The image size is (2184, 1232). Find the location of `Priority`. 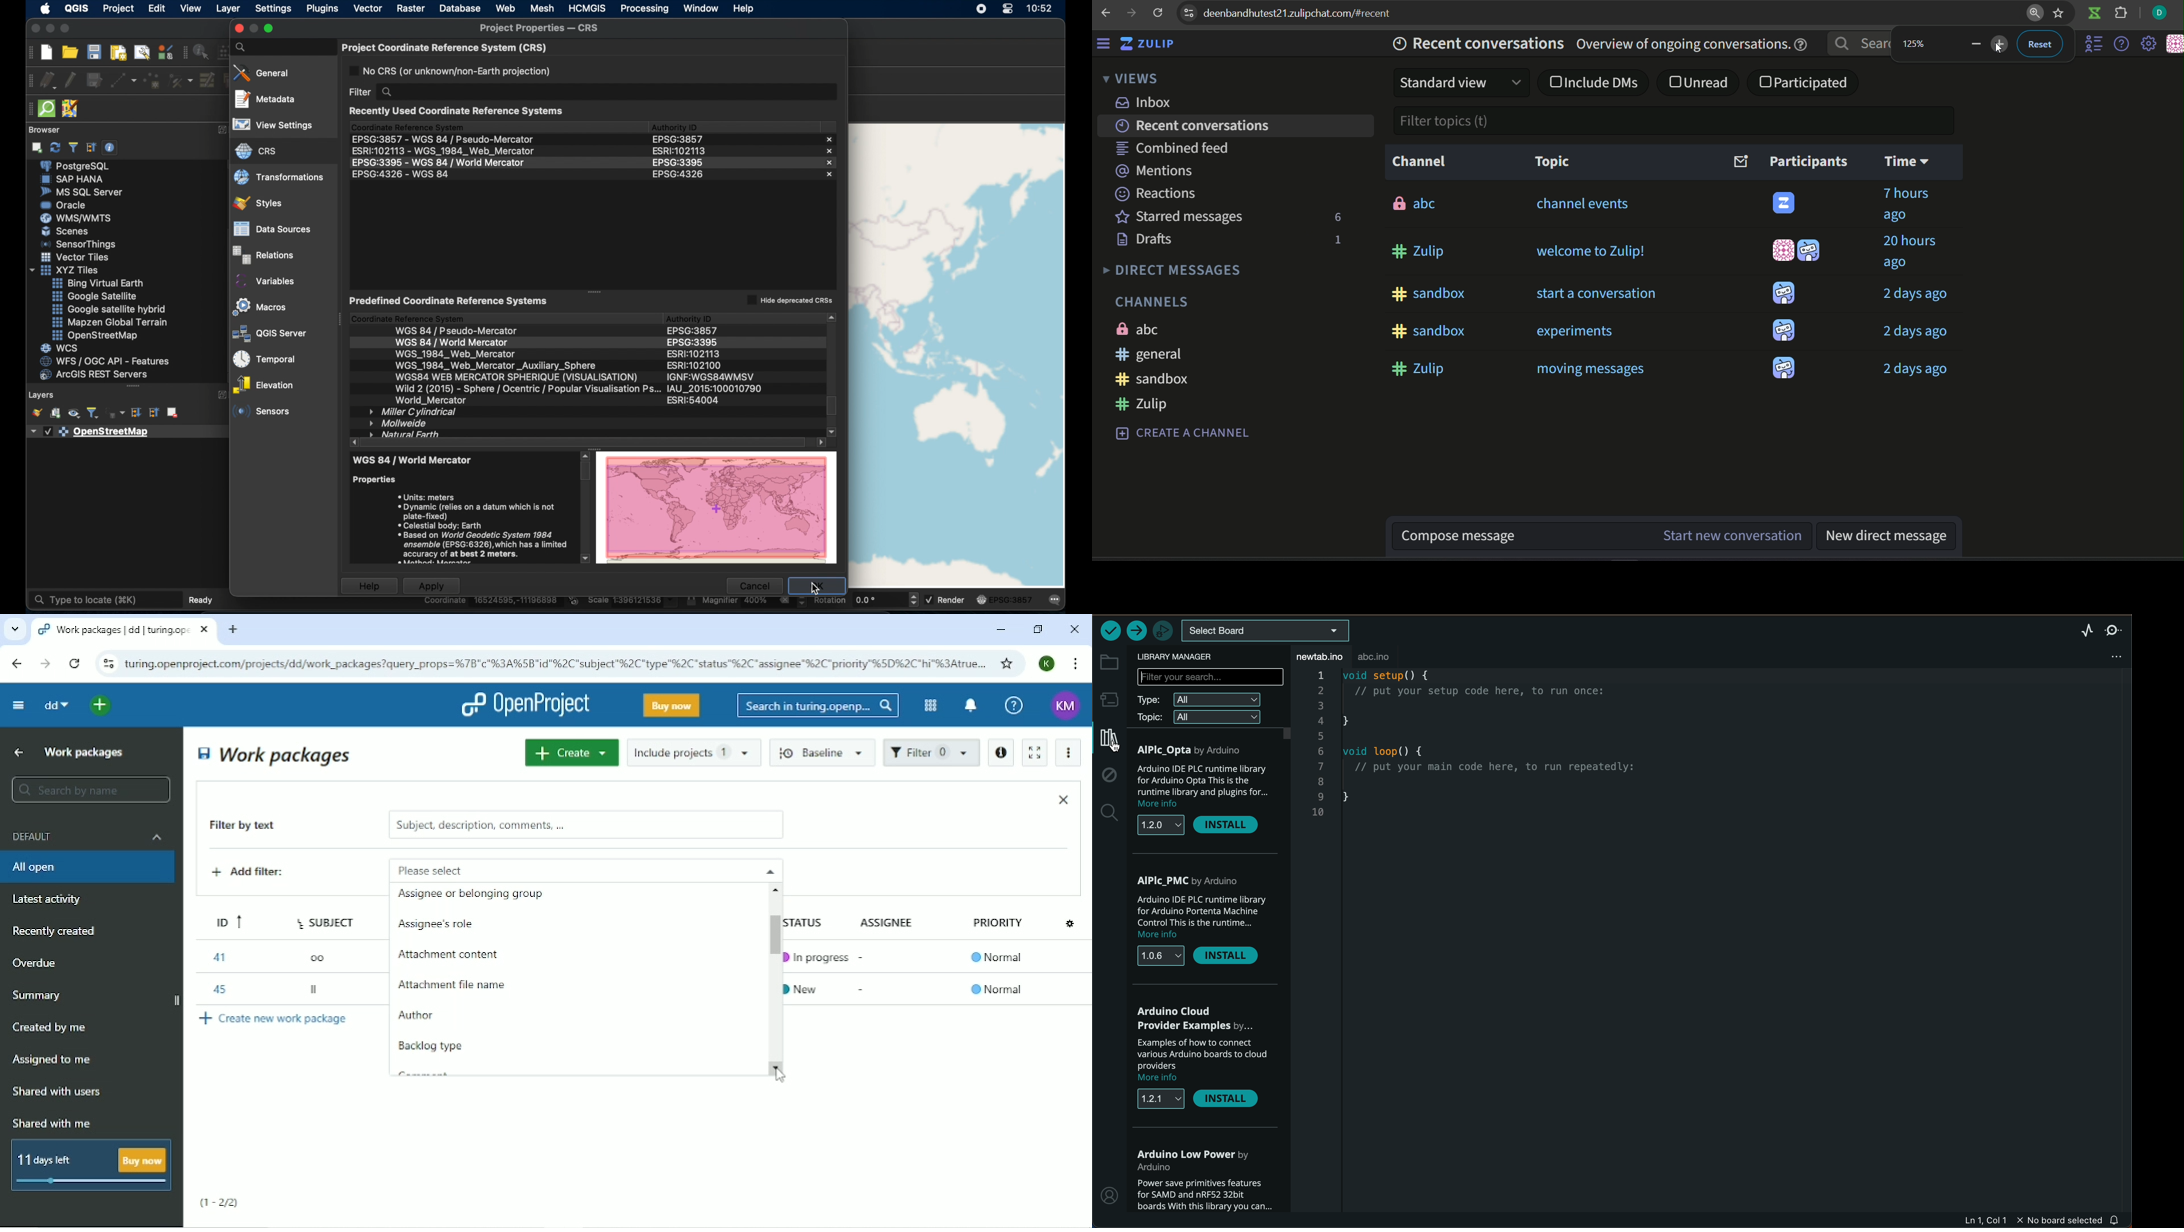

Priority is located at coordinates (1000, 928).